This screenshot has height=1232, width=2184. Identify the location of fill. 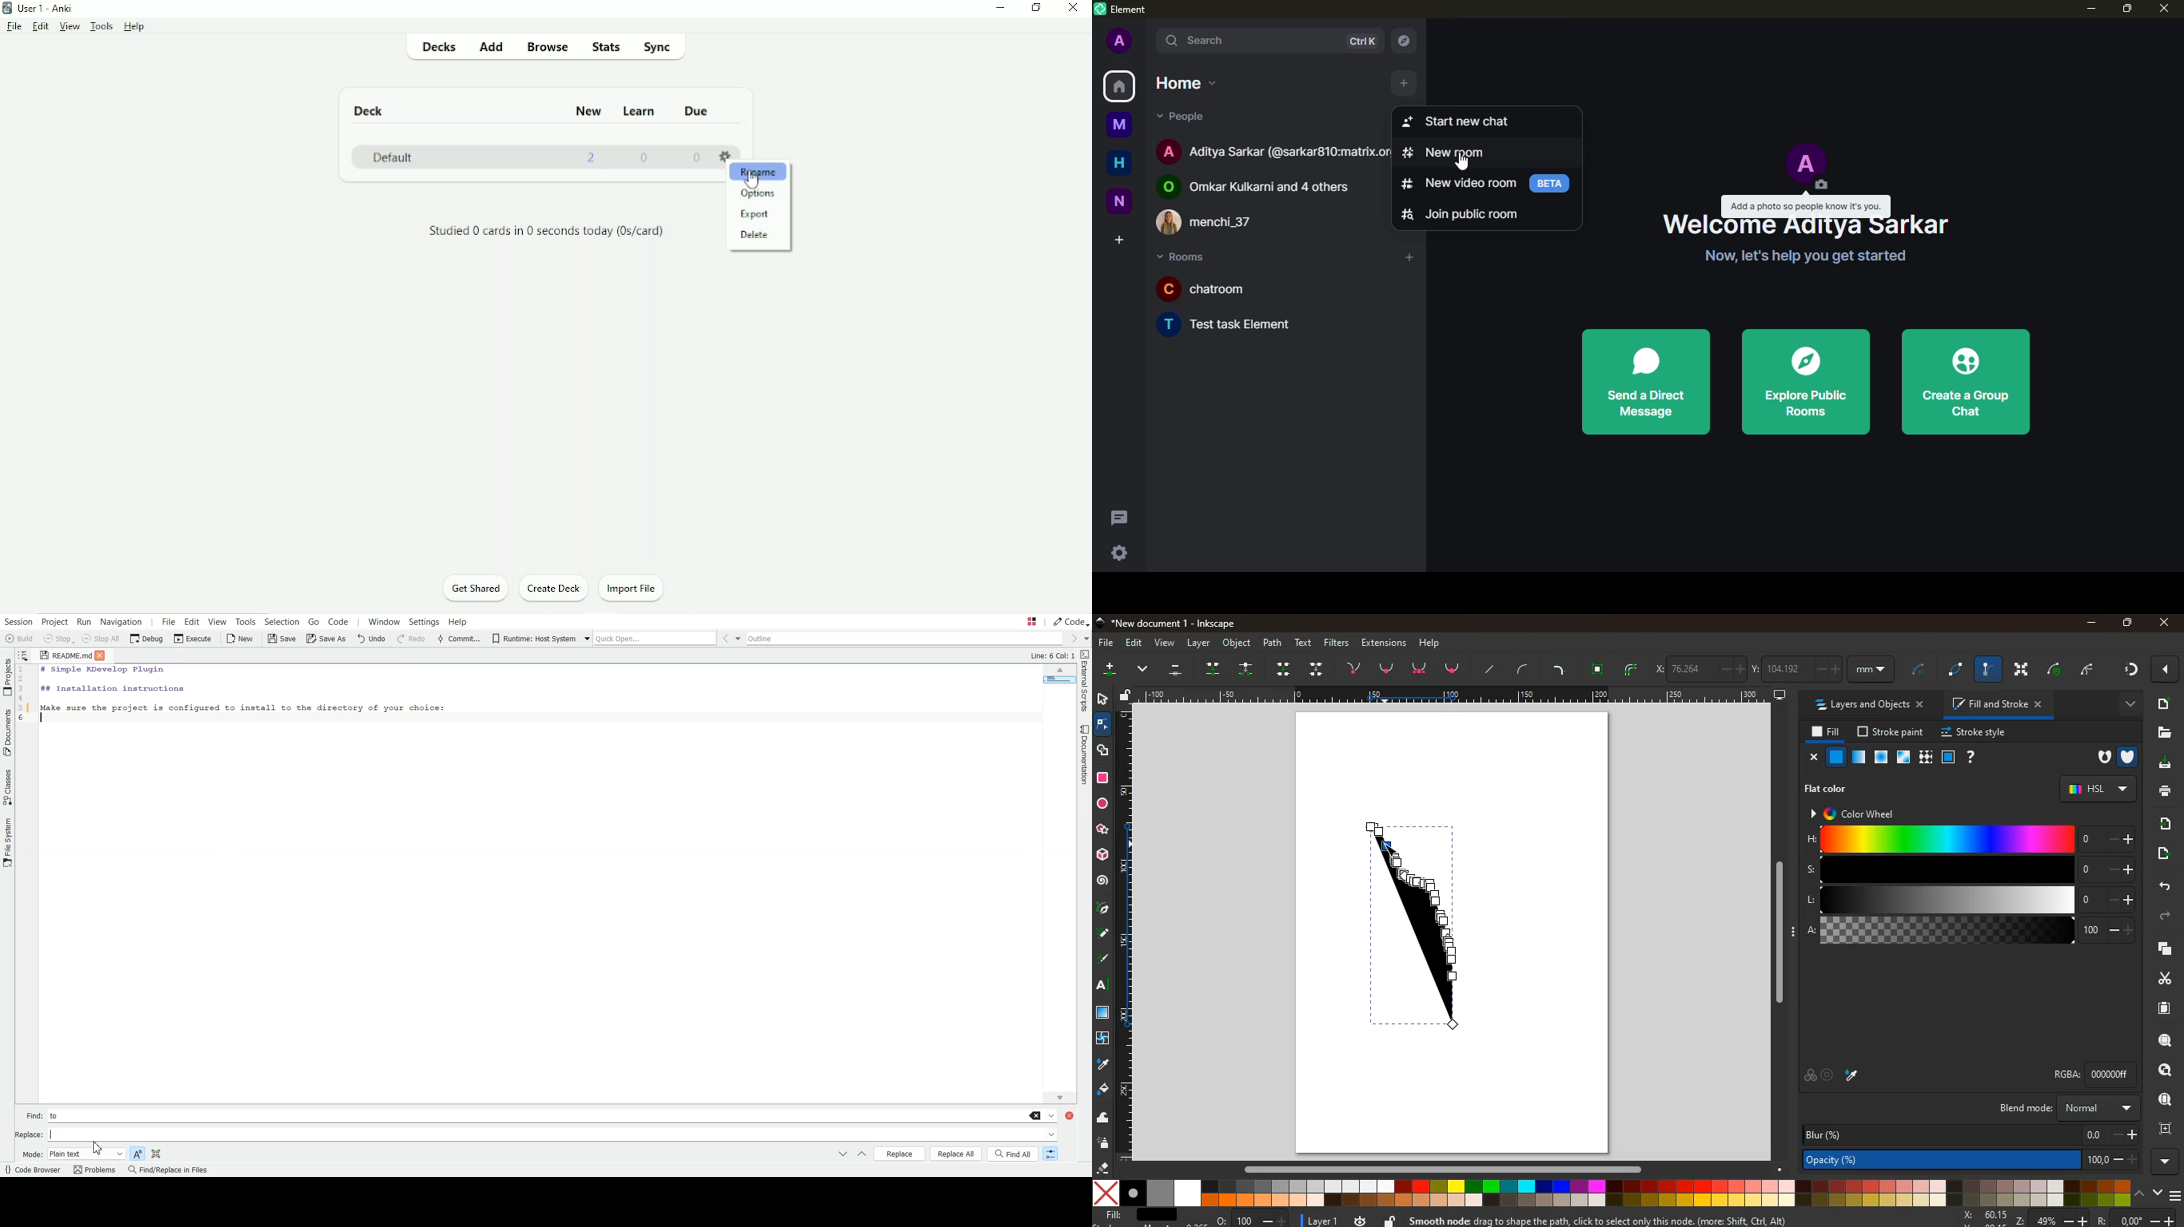
(1823, 732).